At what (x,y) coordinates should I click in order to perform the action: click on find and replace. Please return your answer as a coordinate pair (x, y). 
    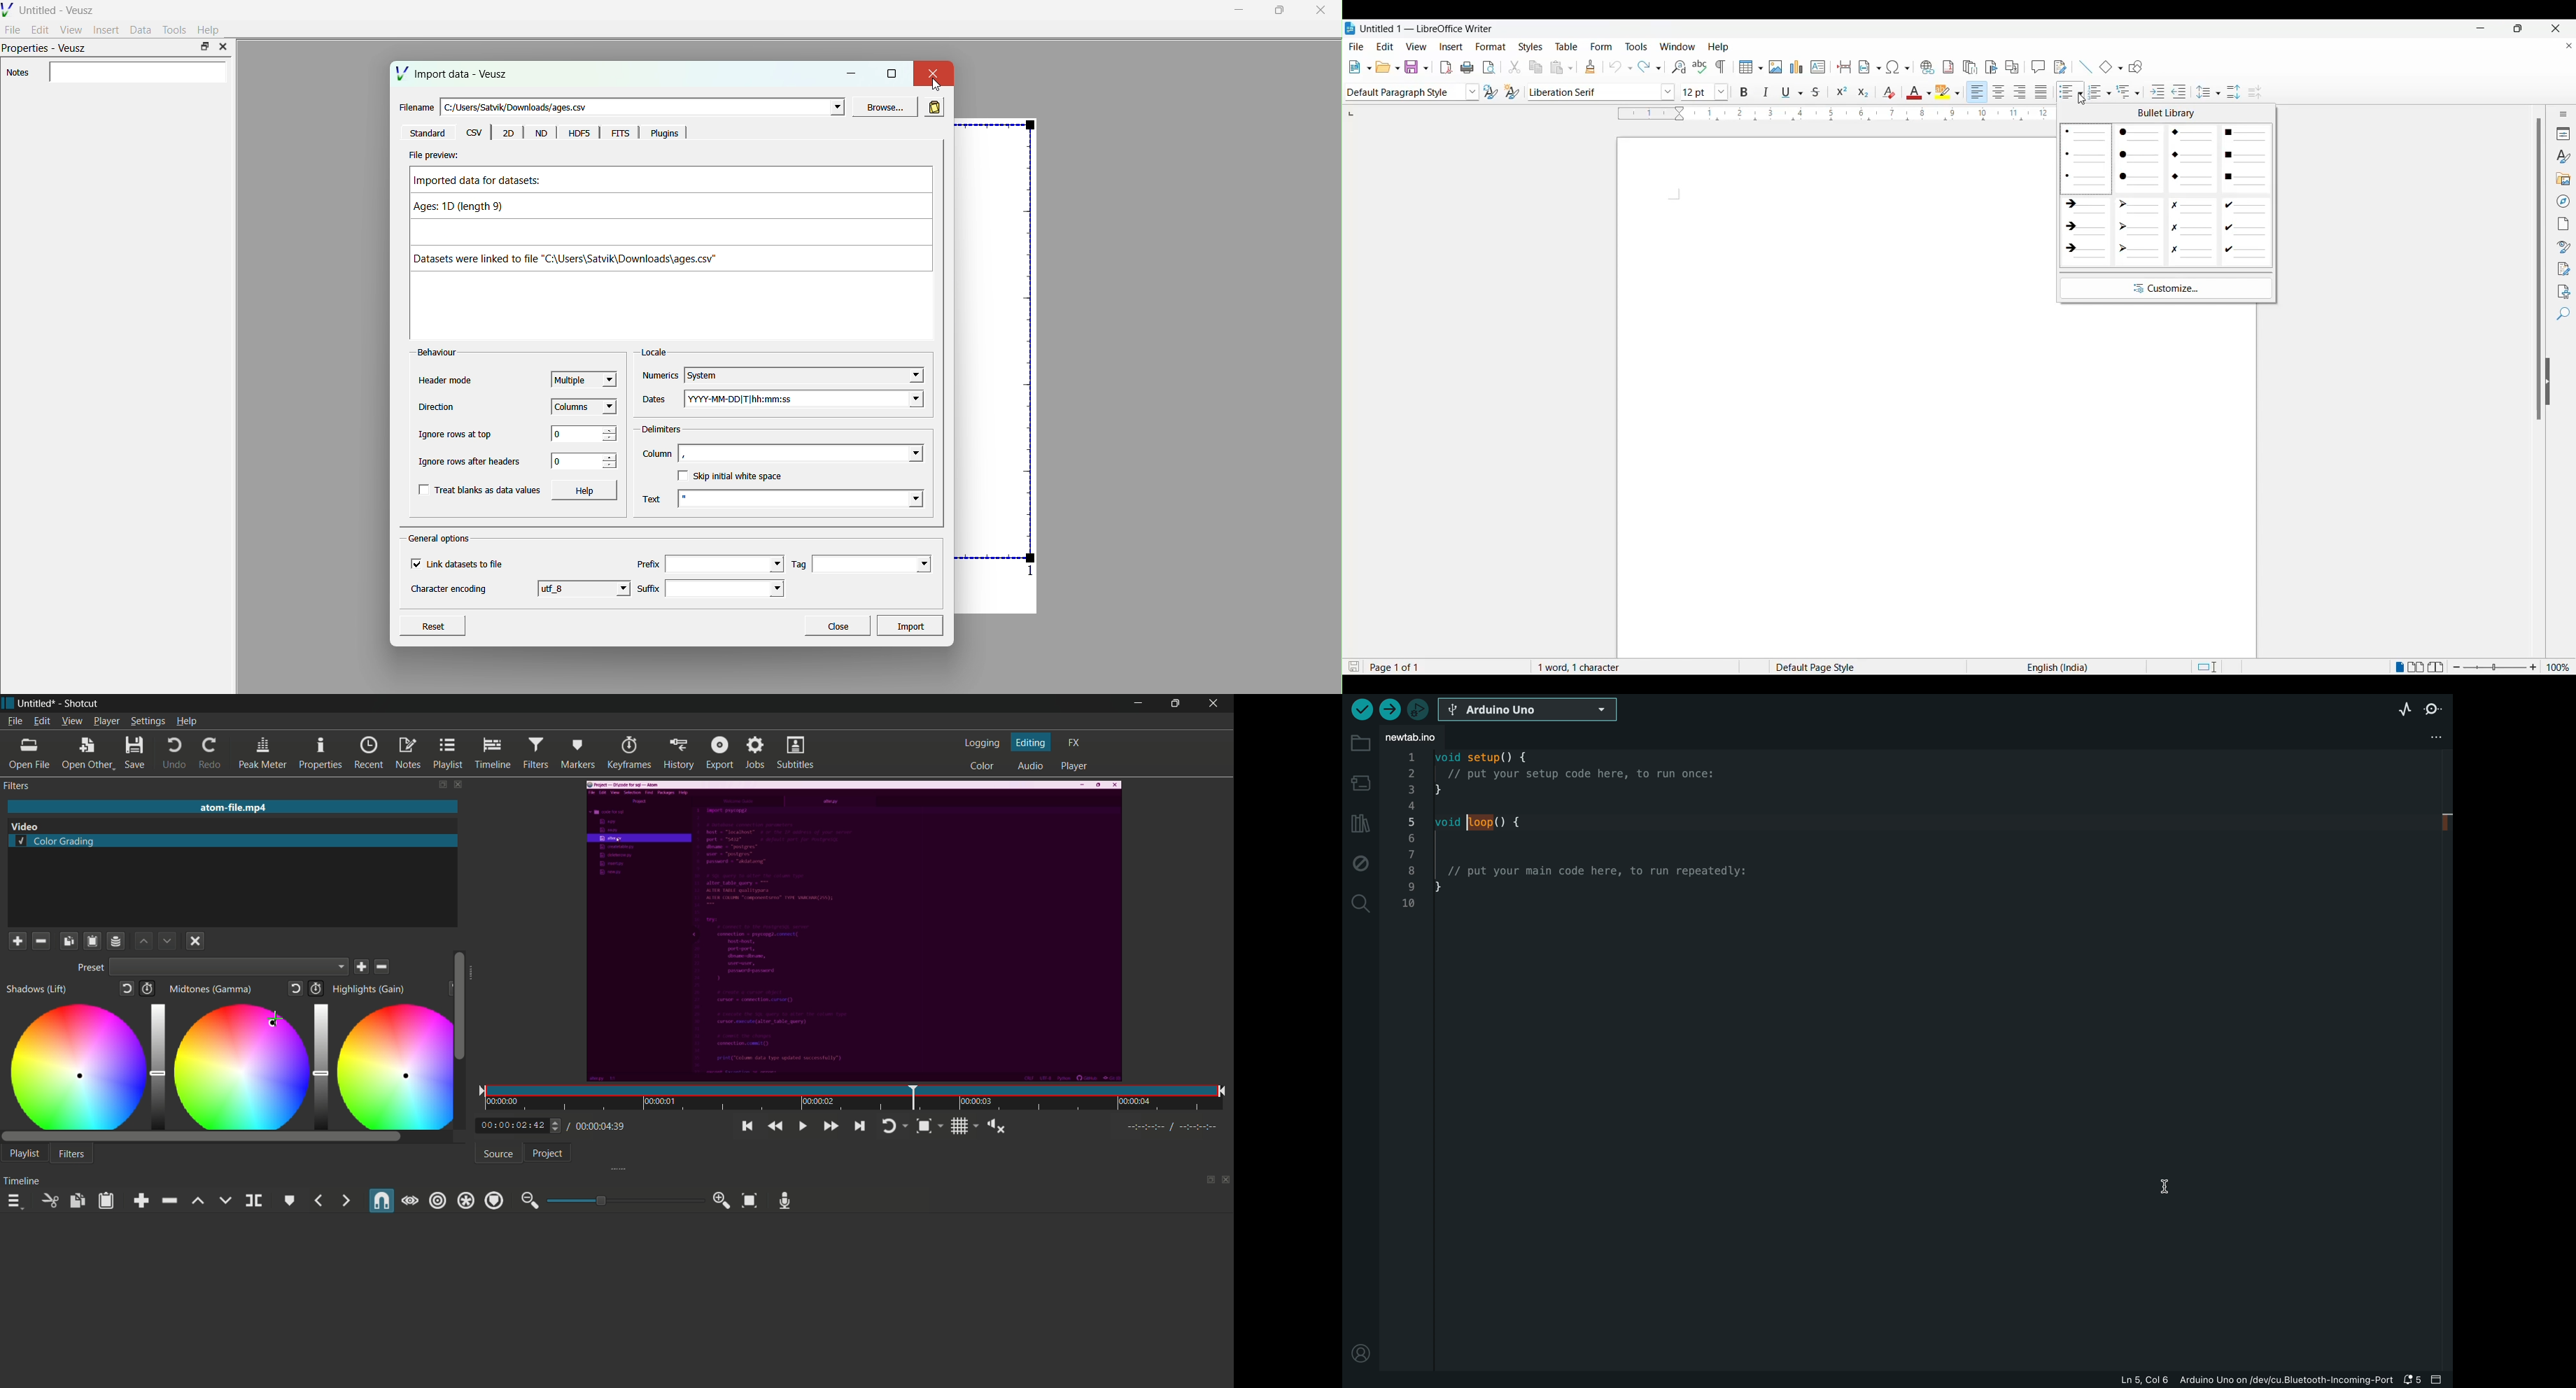
    Looking at the image, I should click on (1676, 66).